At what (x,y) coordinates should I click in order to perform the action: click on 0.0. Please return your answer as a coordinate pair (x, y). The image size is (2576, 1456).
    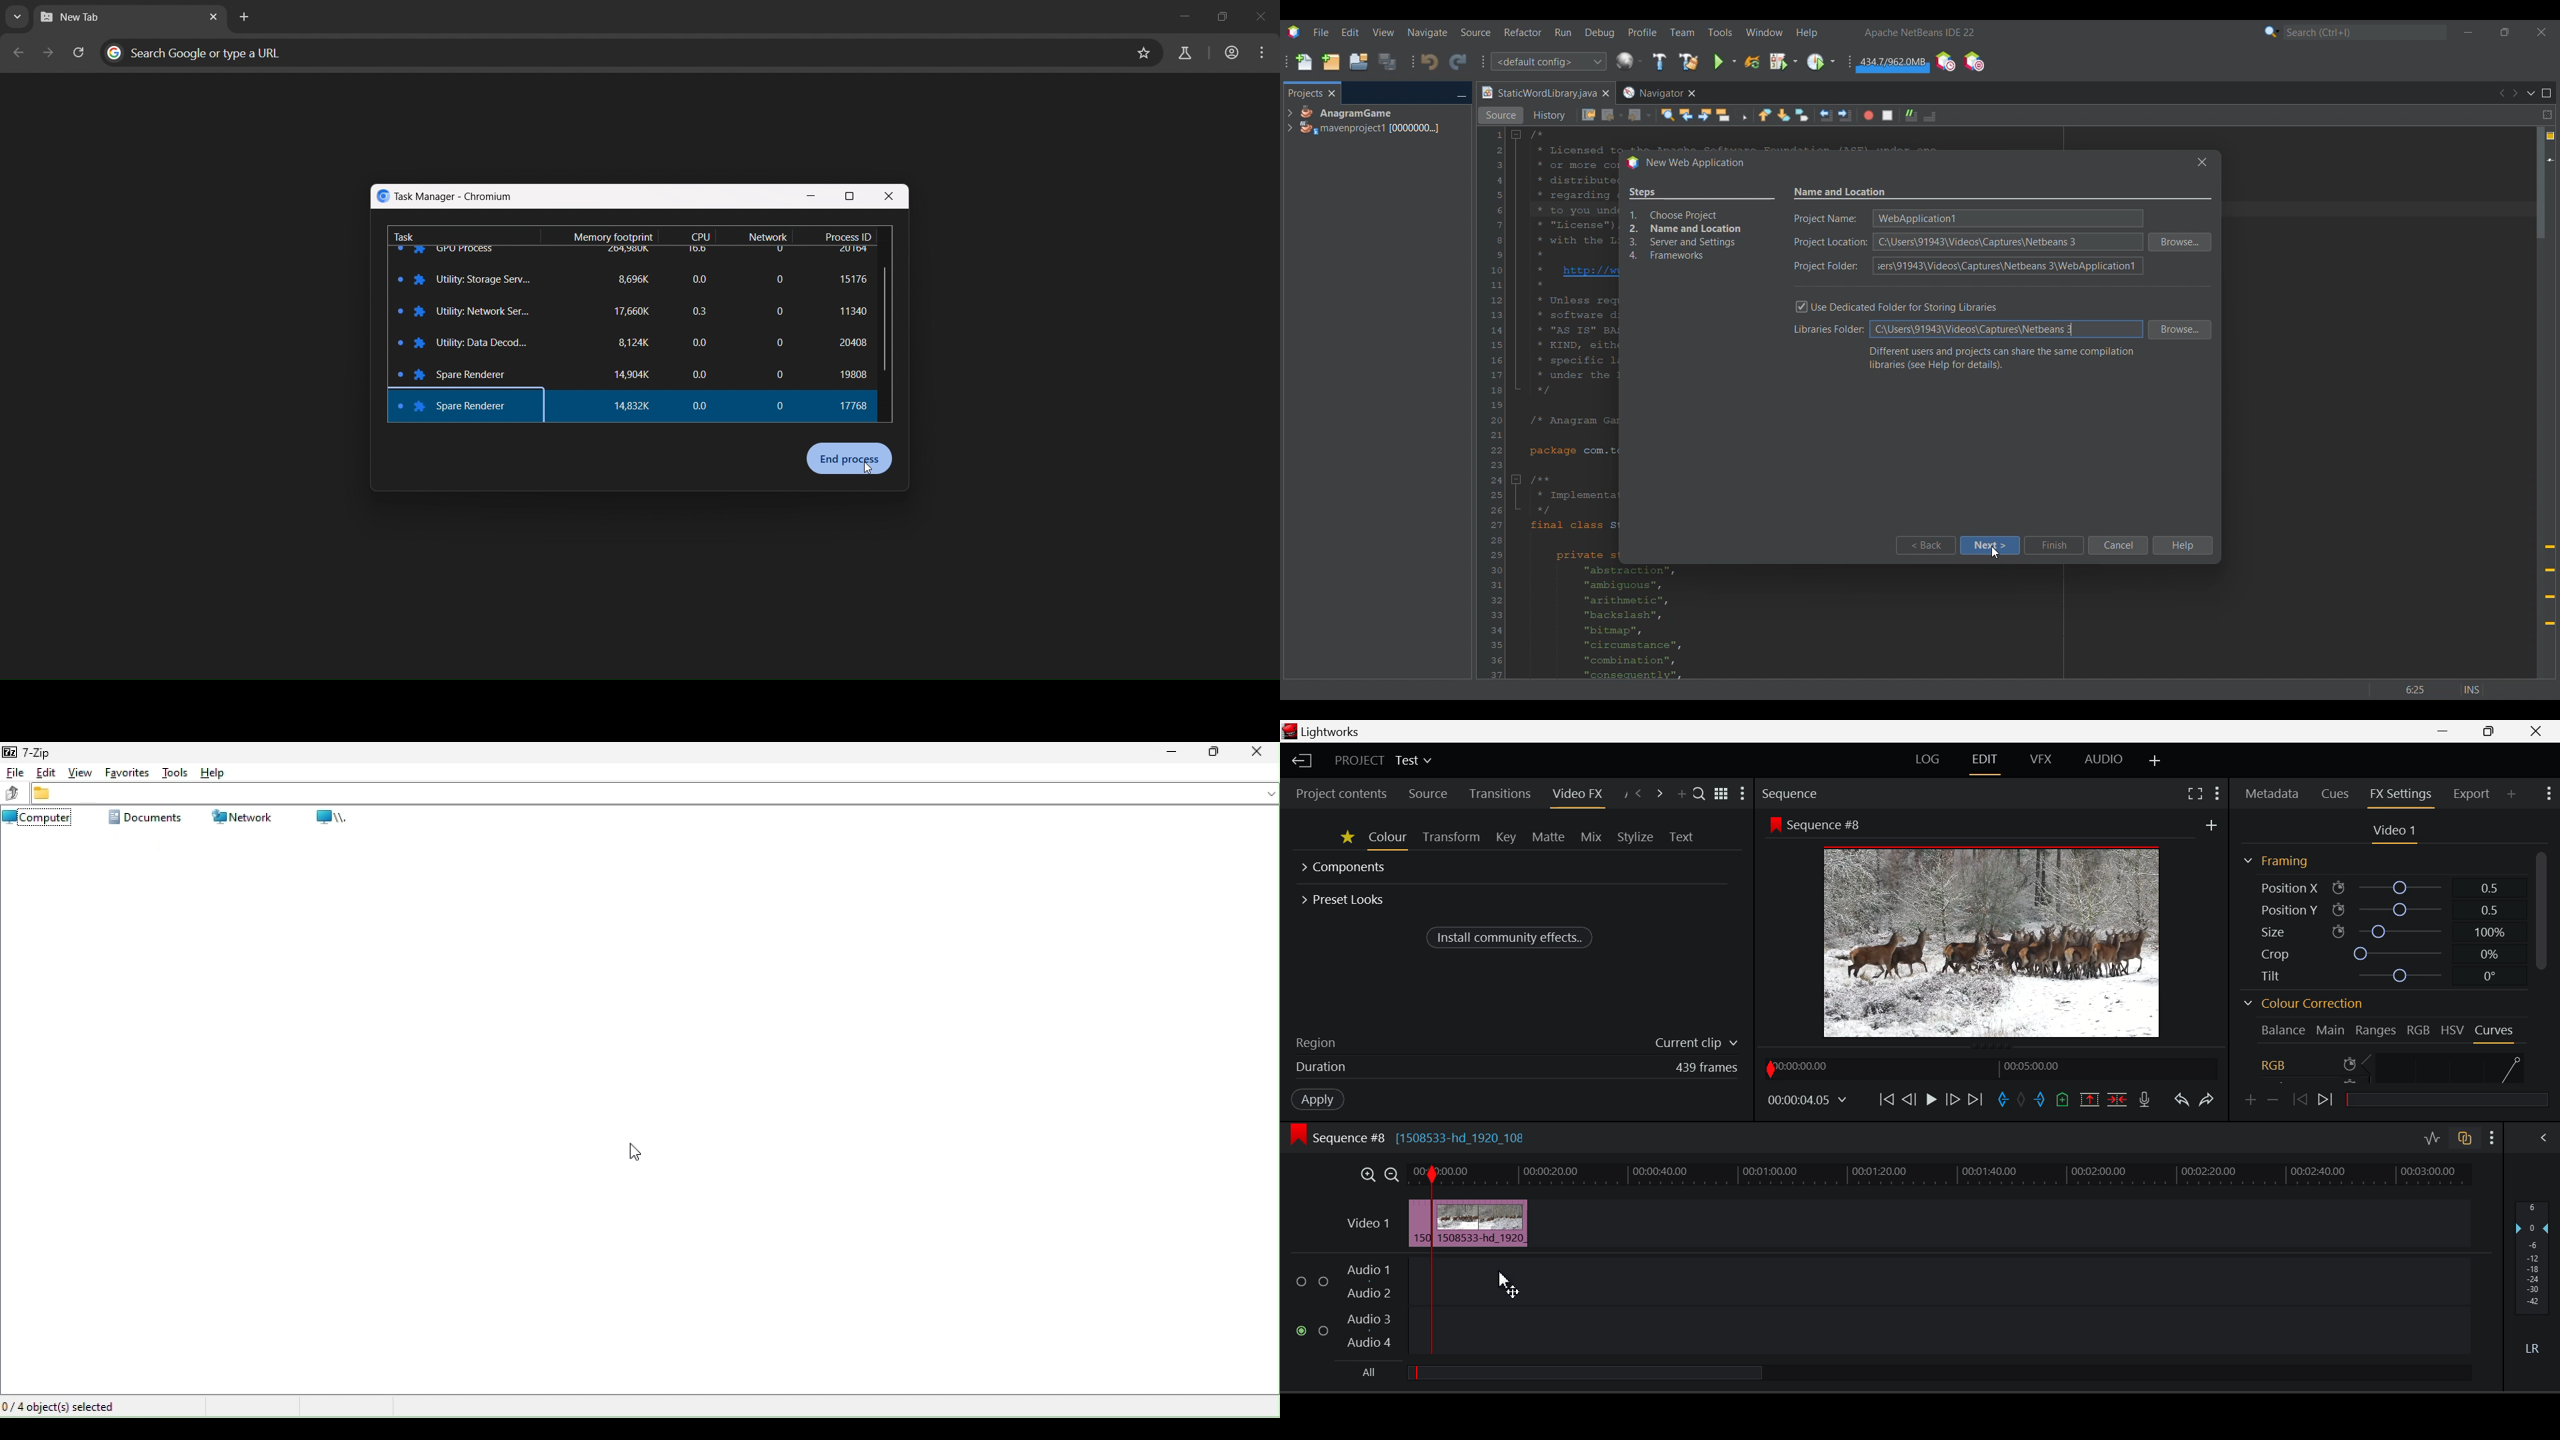
    Looking at the image, I should click on (697, 373).